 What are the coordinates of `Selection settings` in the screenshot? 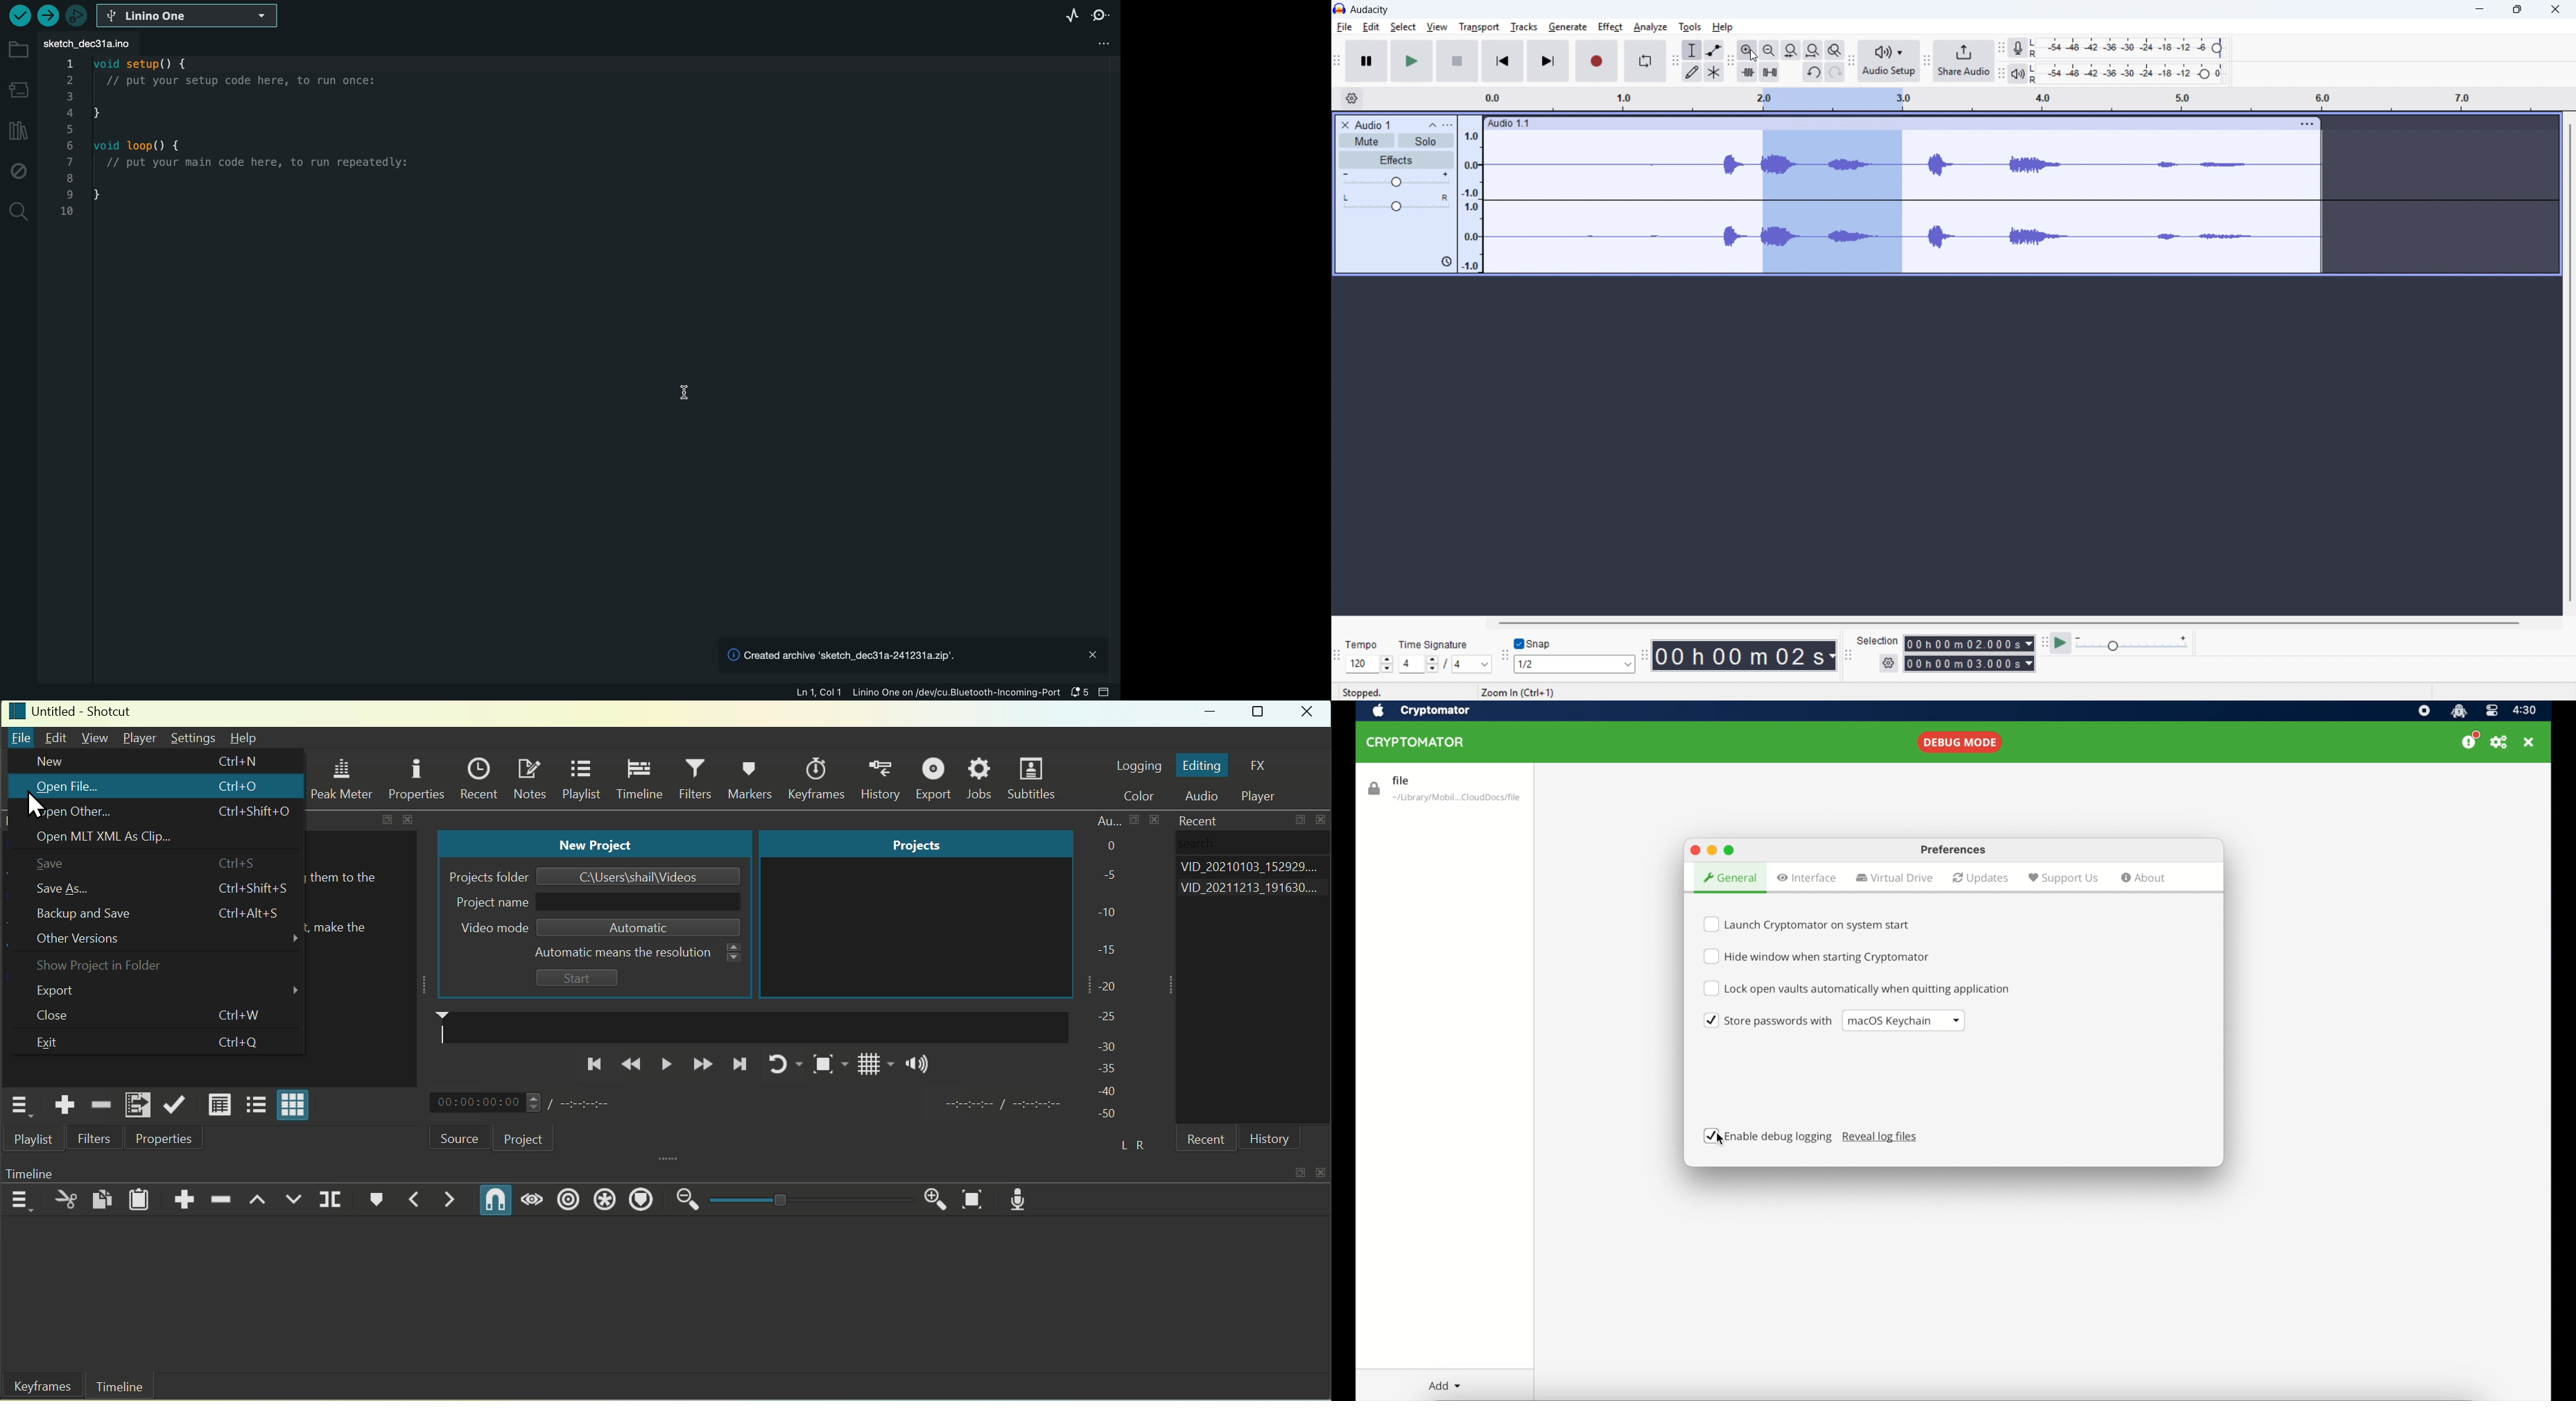 It's located at (1889, 662).